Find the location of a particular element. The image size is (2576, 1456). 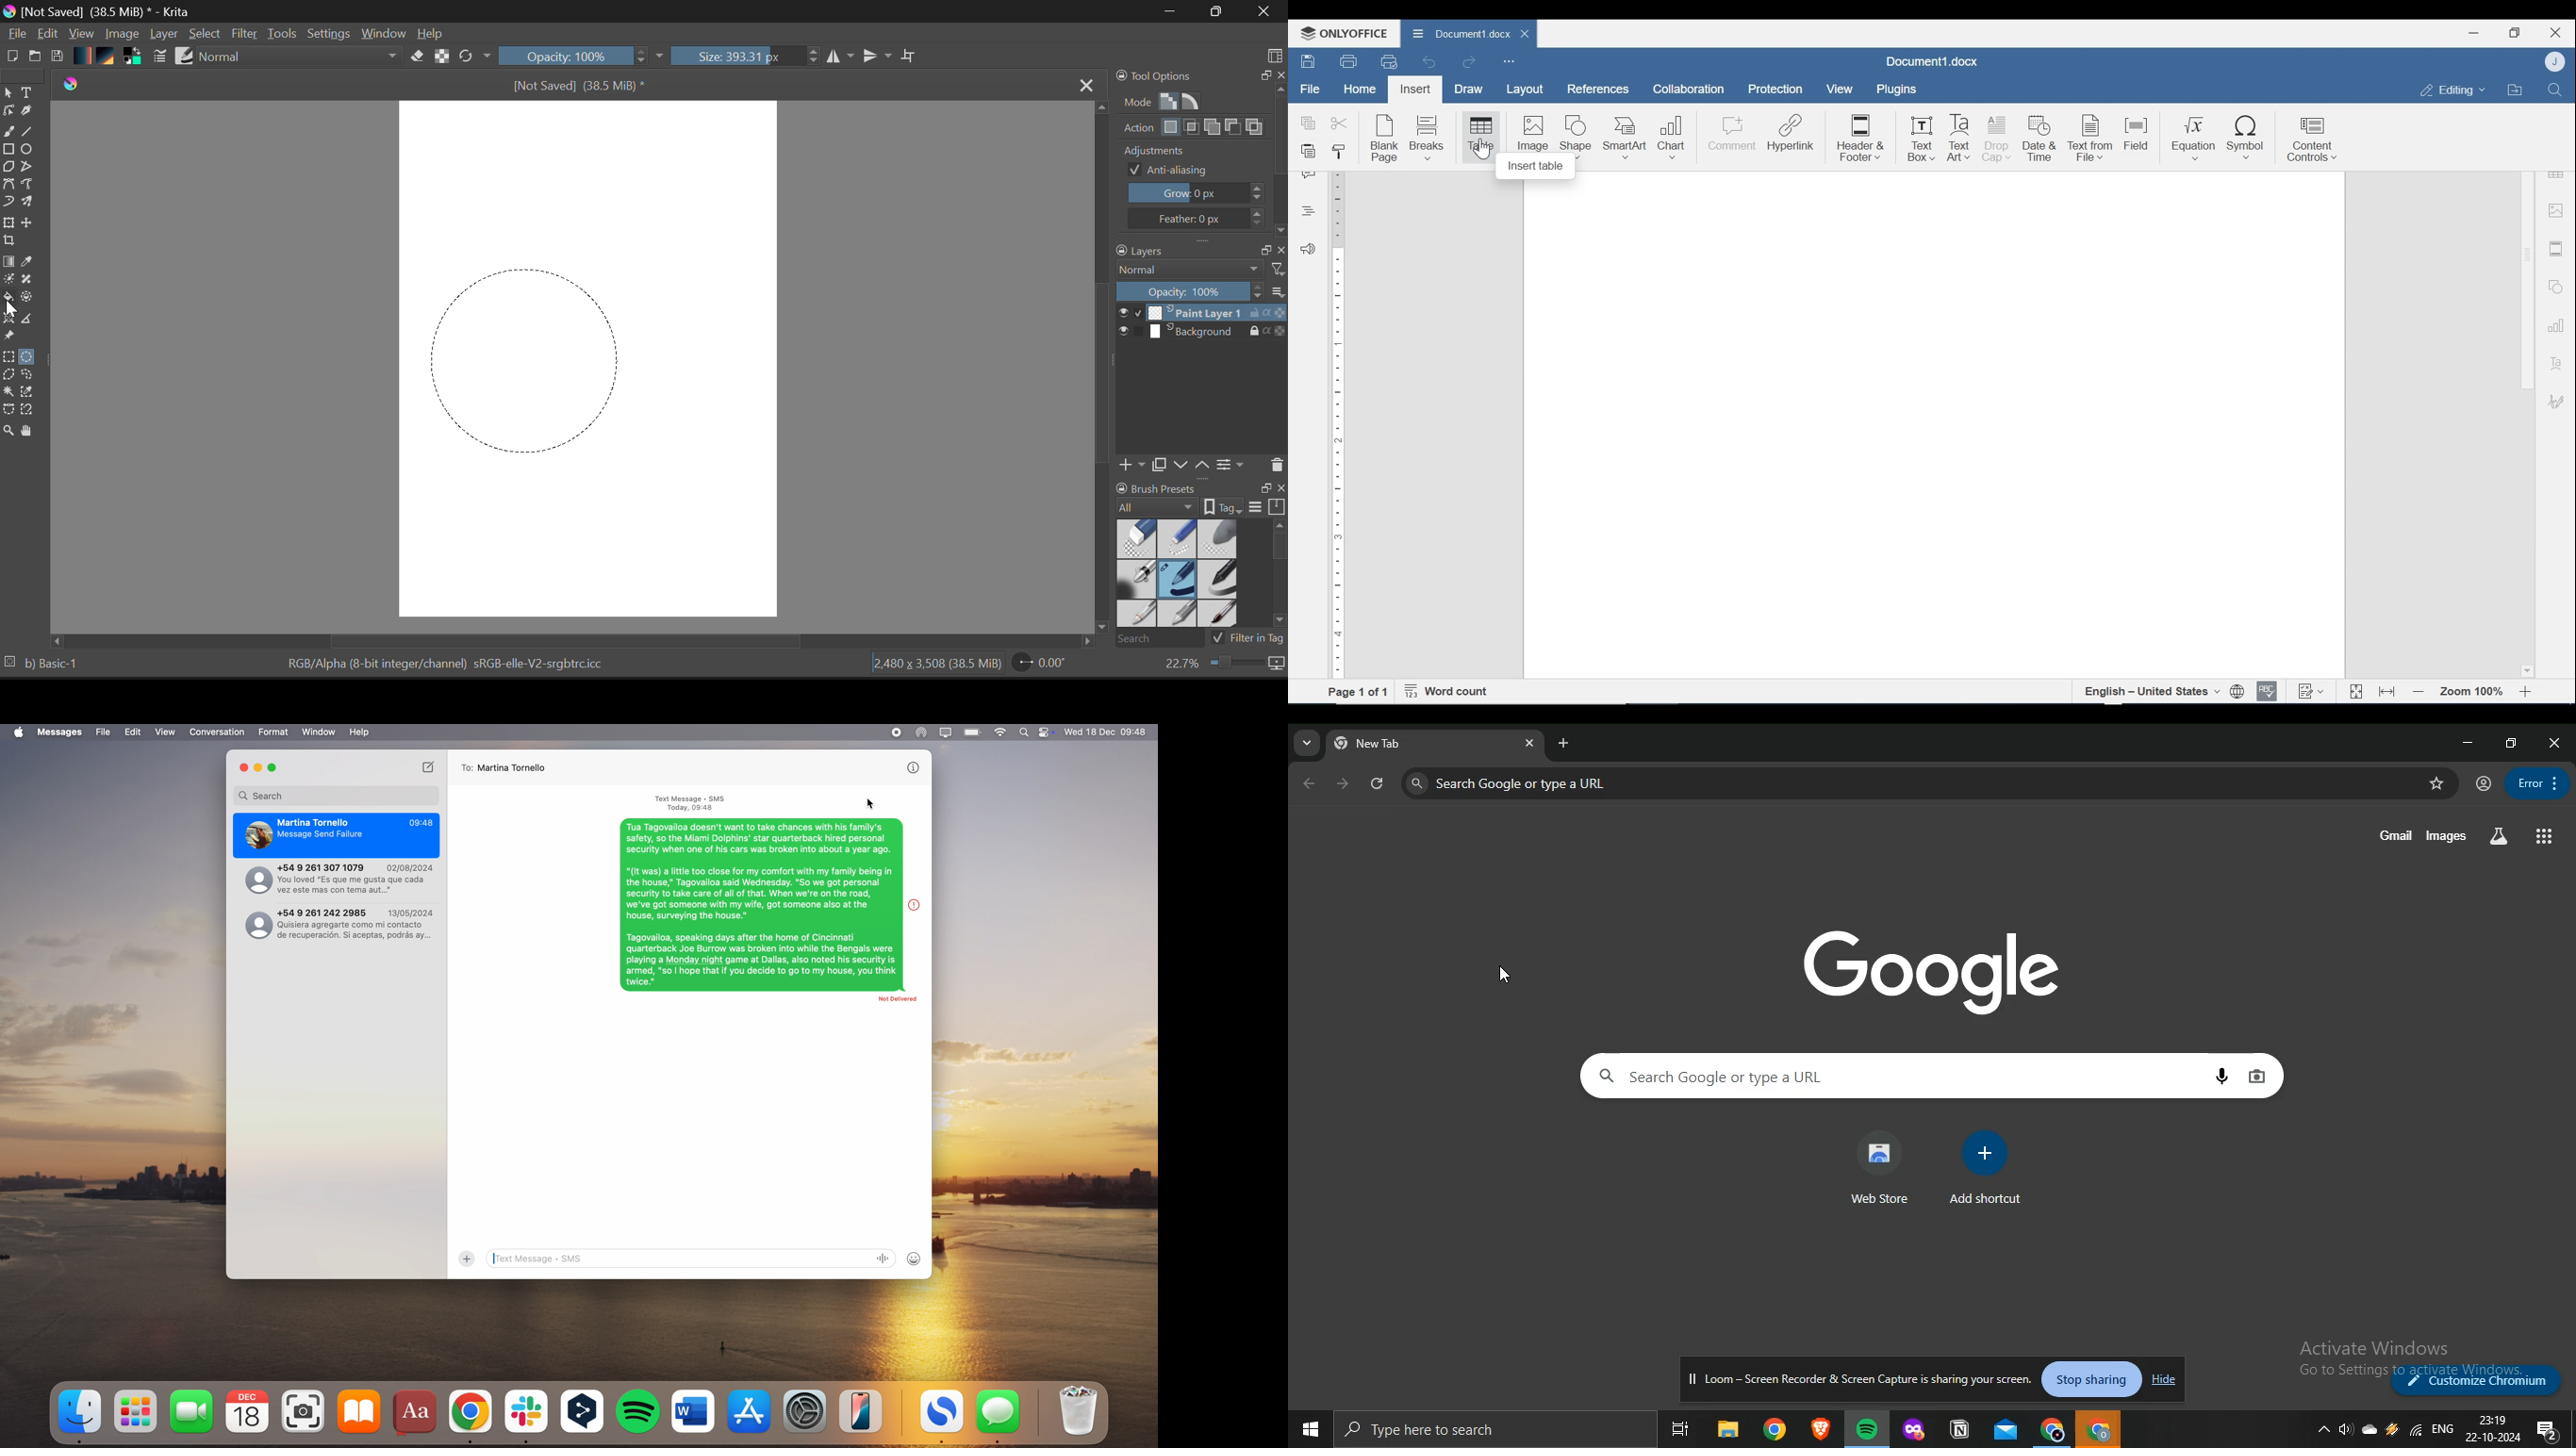

launchpad is located at coordinates (138, 1412).